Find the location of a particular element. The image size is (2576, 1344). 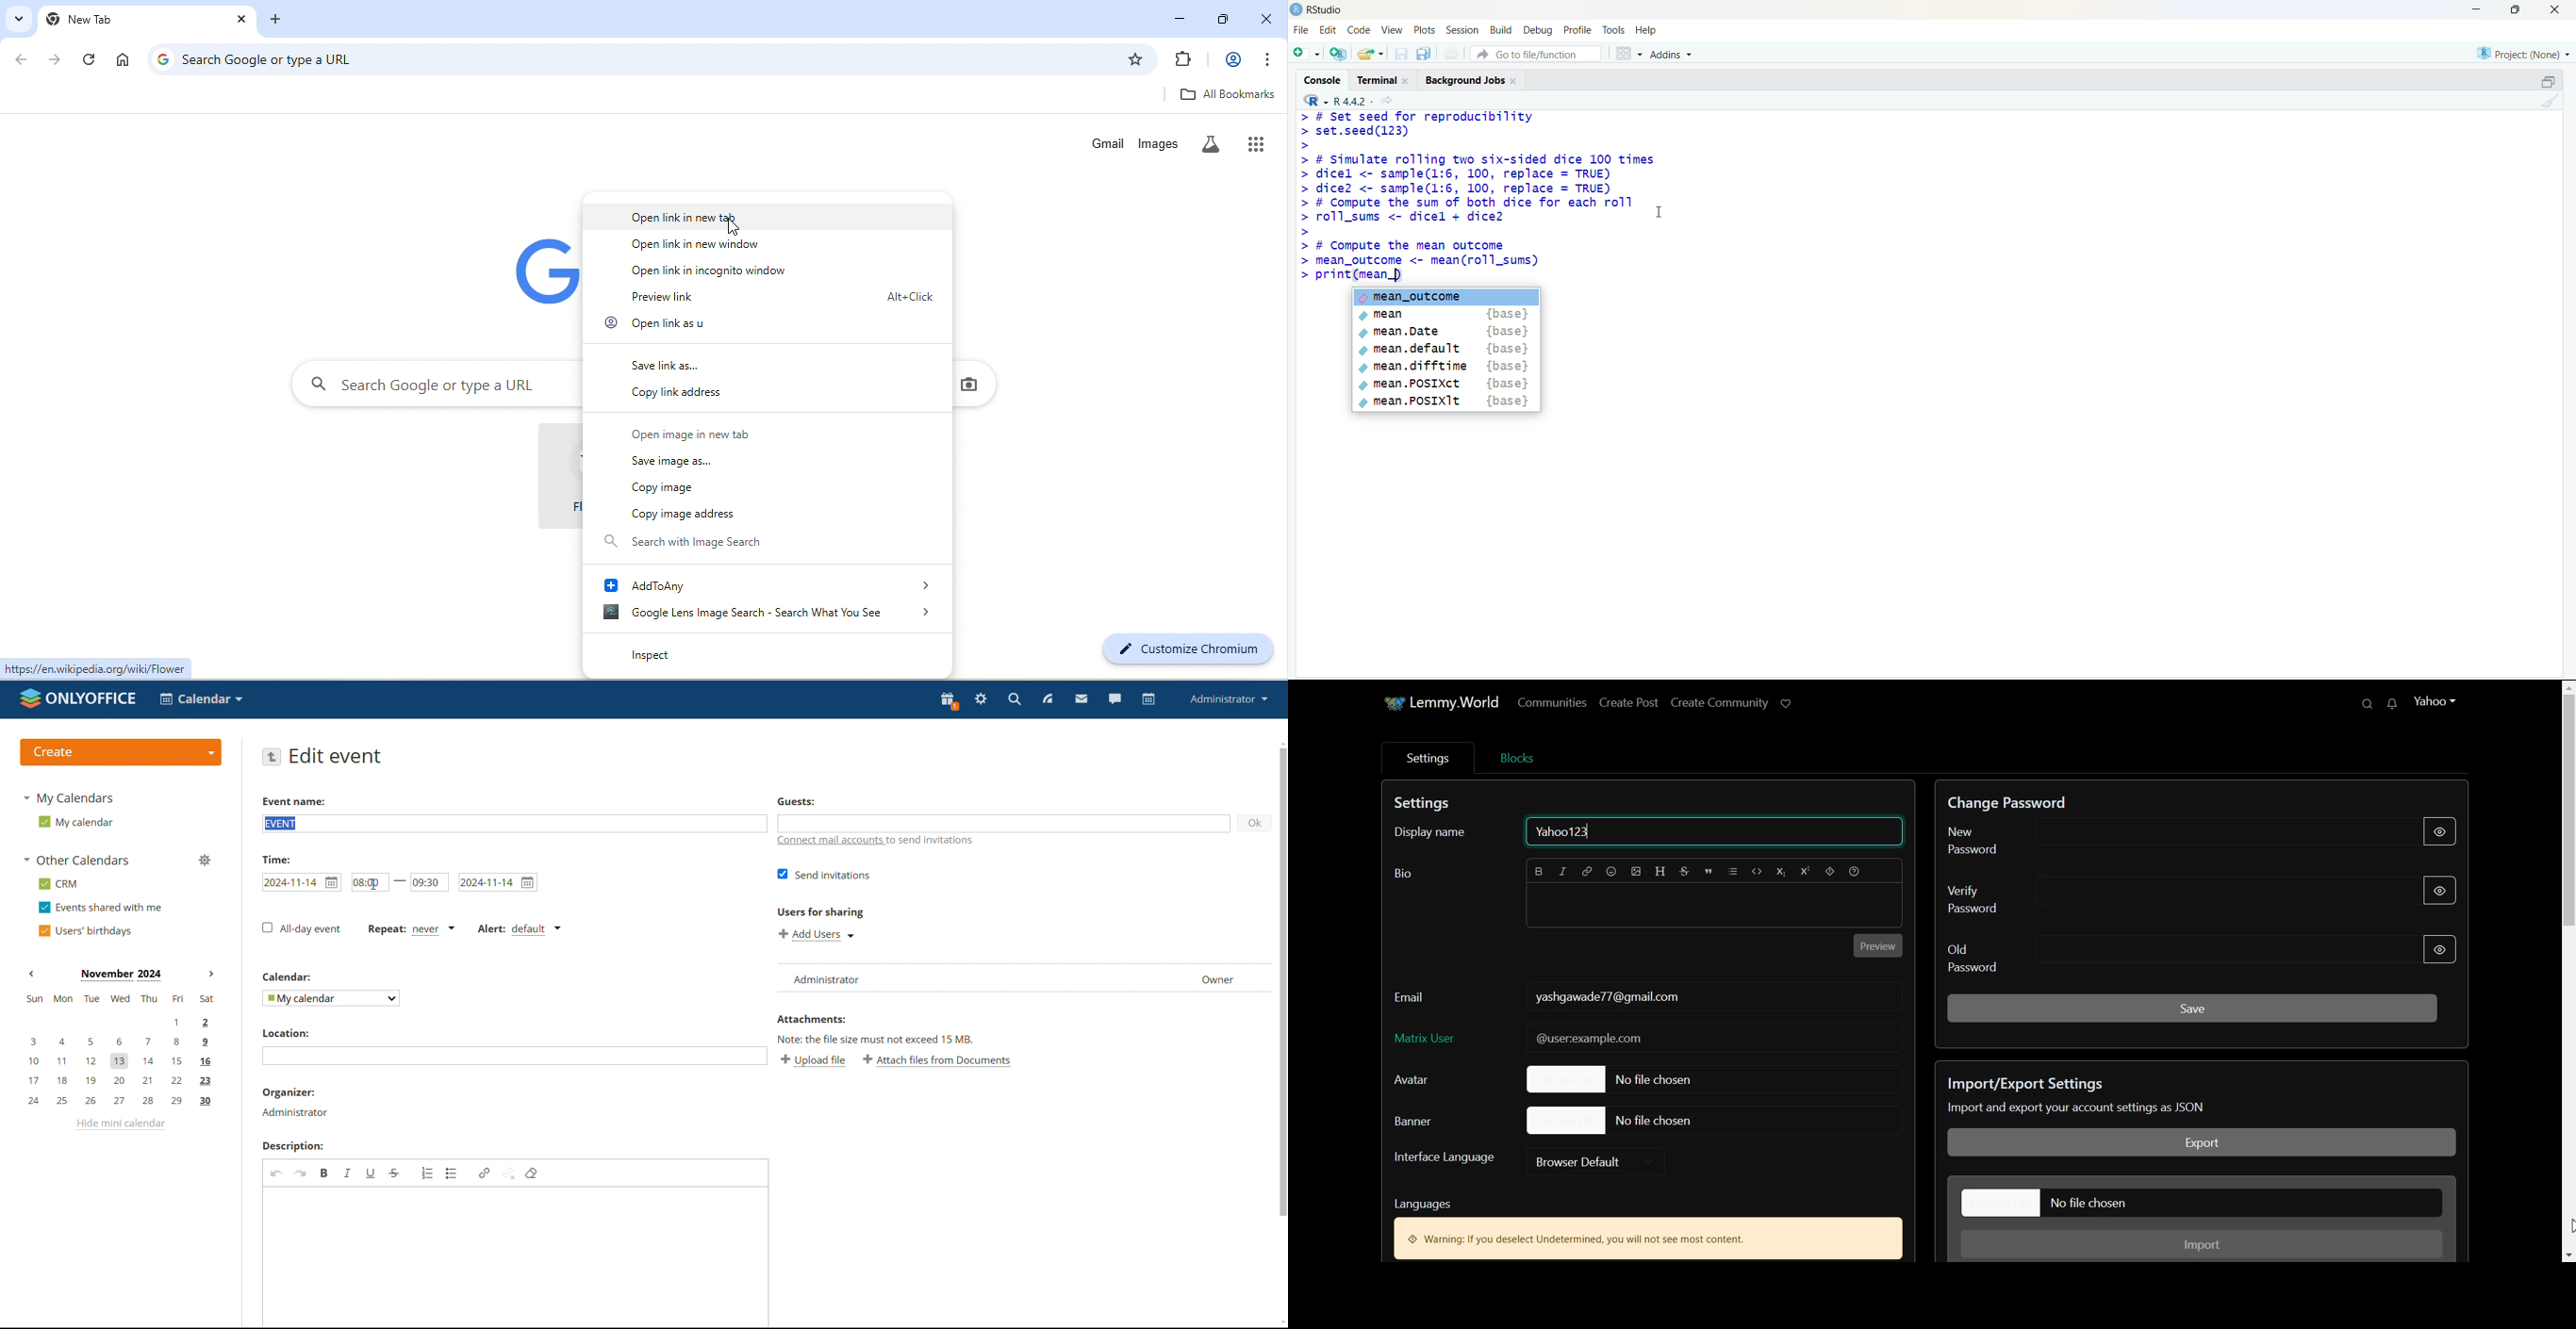

minimise is located at coordinates (2478, 8).